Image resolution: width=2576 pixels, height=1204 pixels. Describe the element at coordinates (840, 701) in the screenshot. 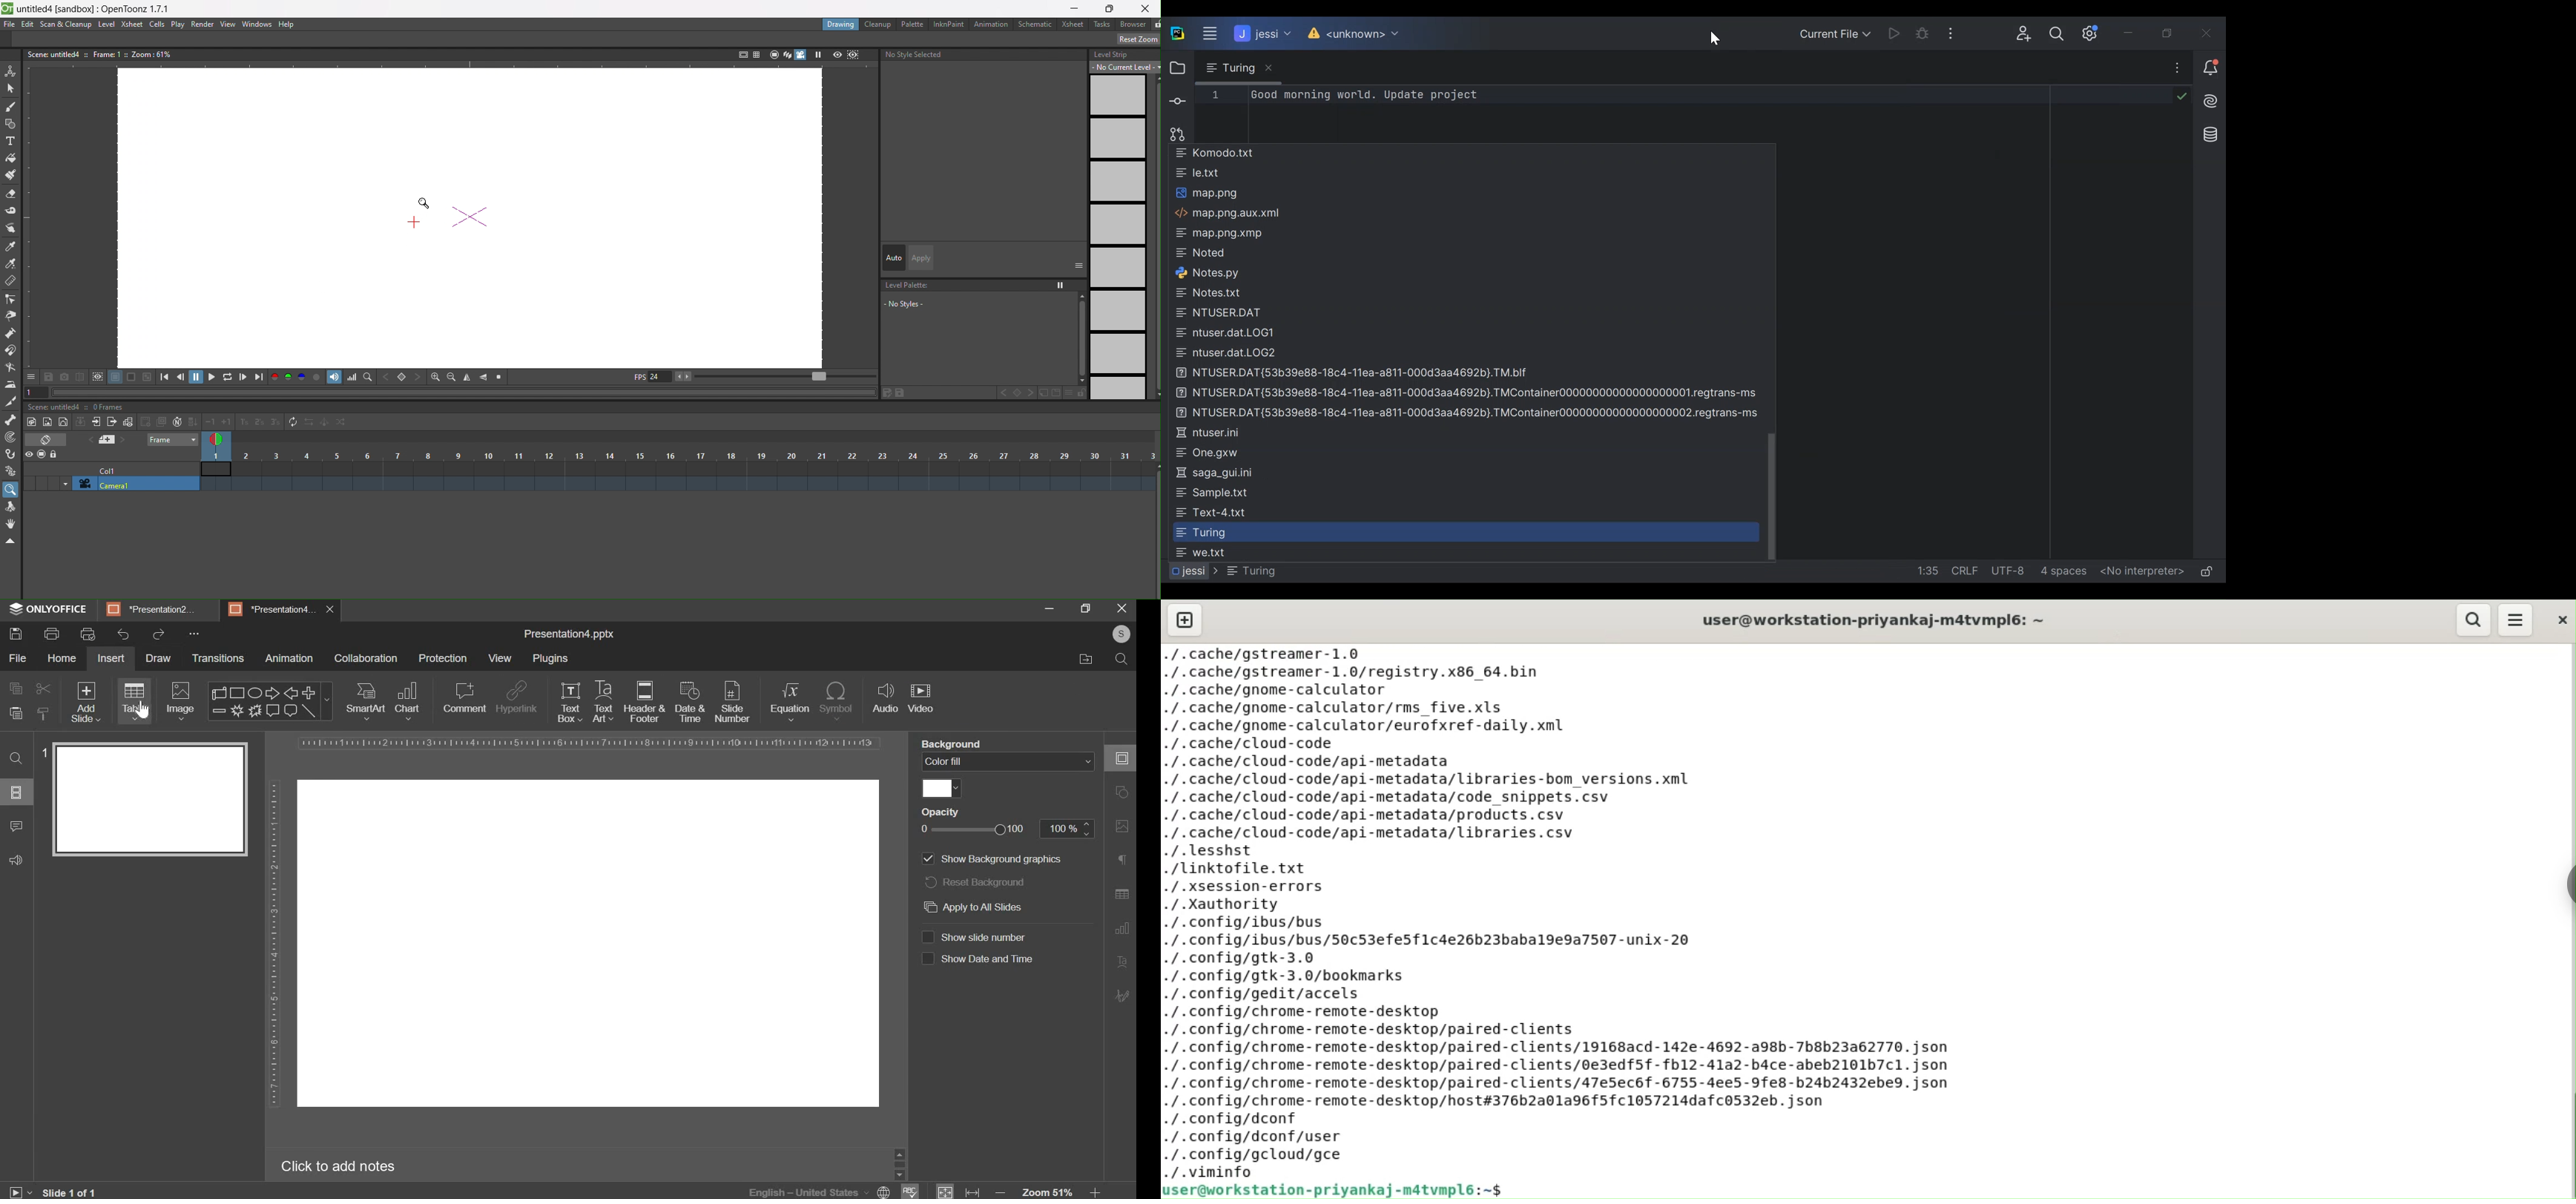

I see `symbol` at that location.